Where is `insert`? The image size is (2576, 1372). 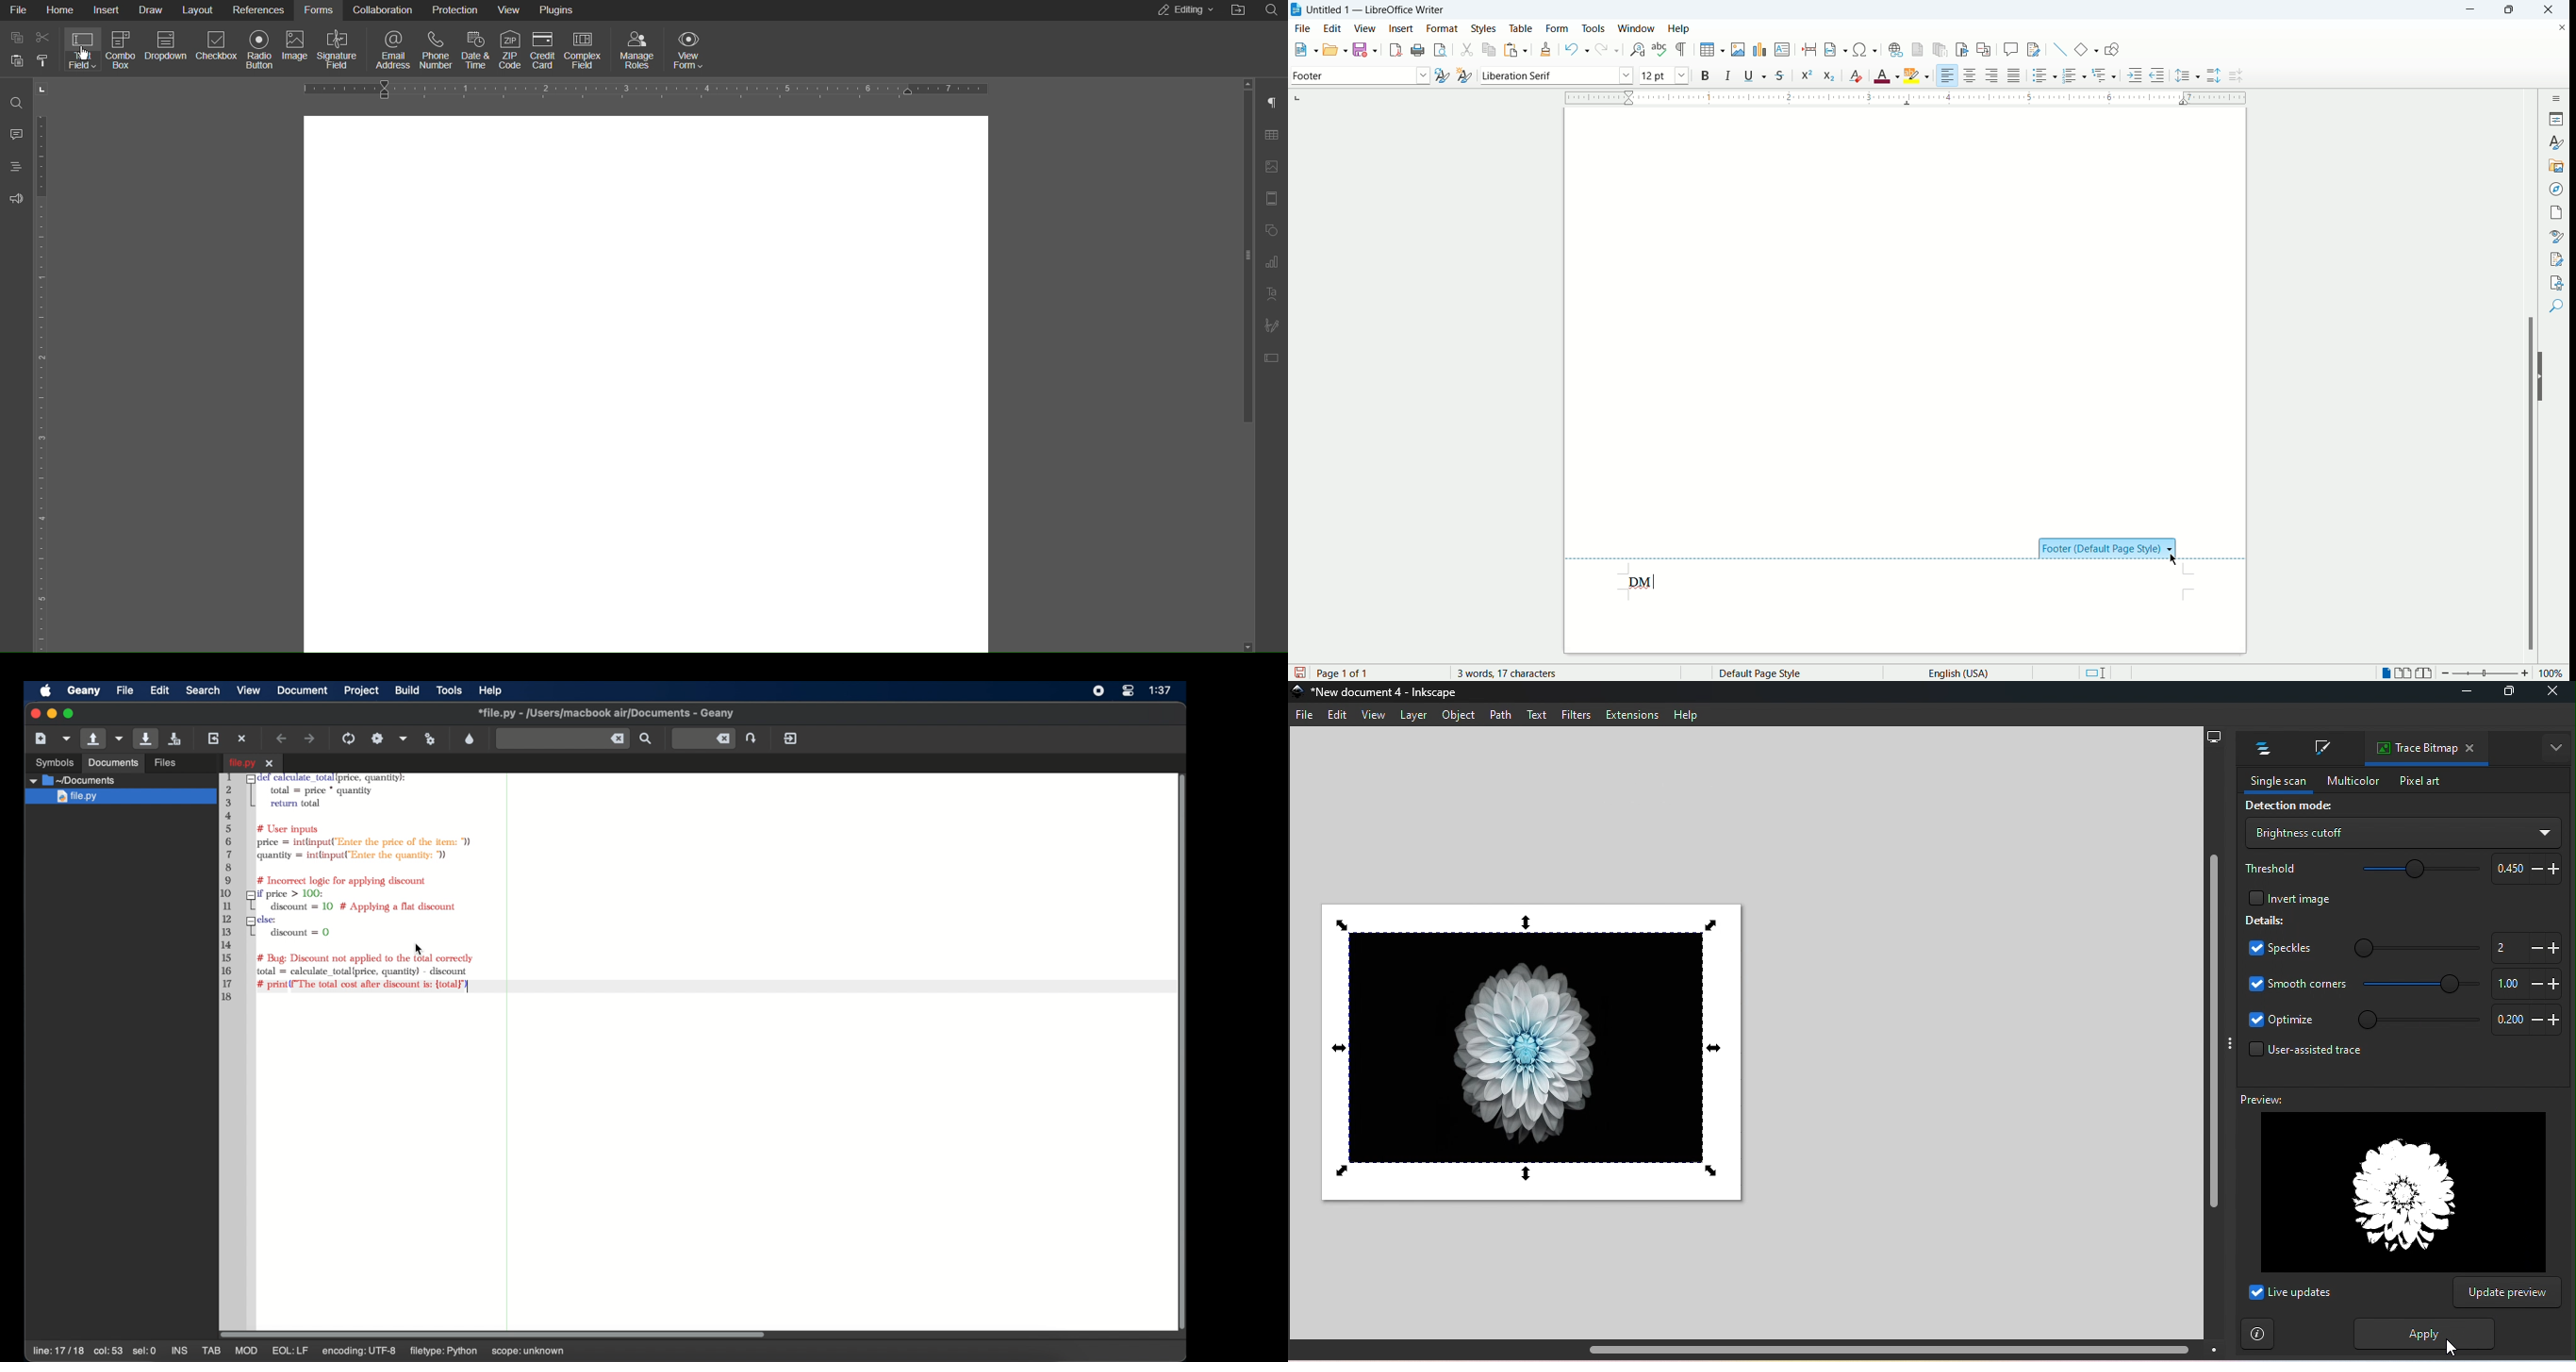 insert is located at coordinates (1401, 28).